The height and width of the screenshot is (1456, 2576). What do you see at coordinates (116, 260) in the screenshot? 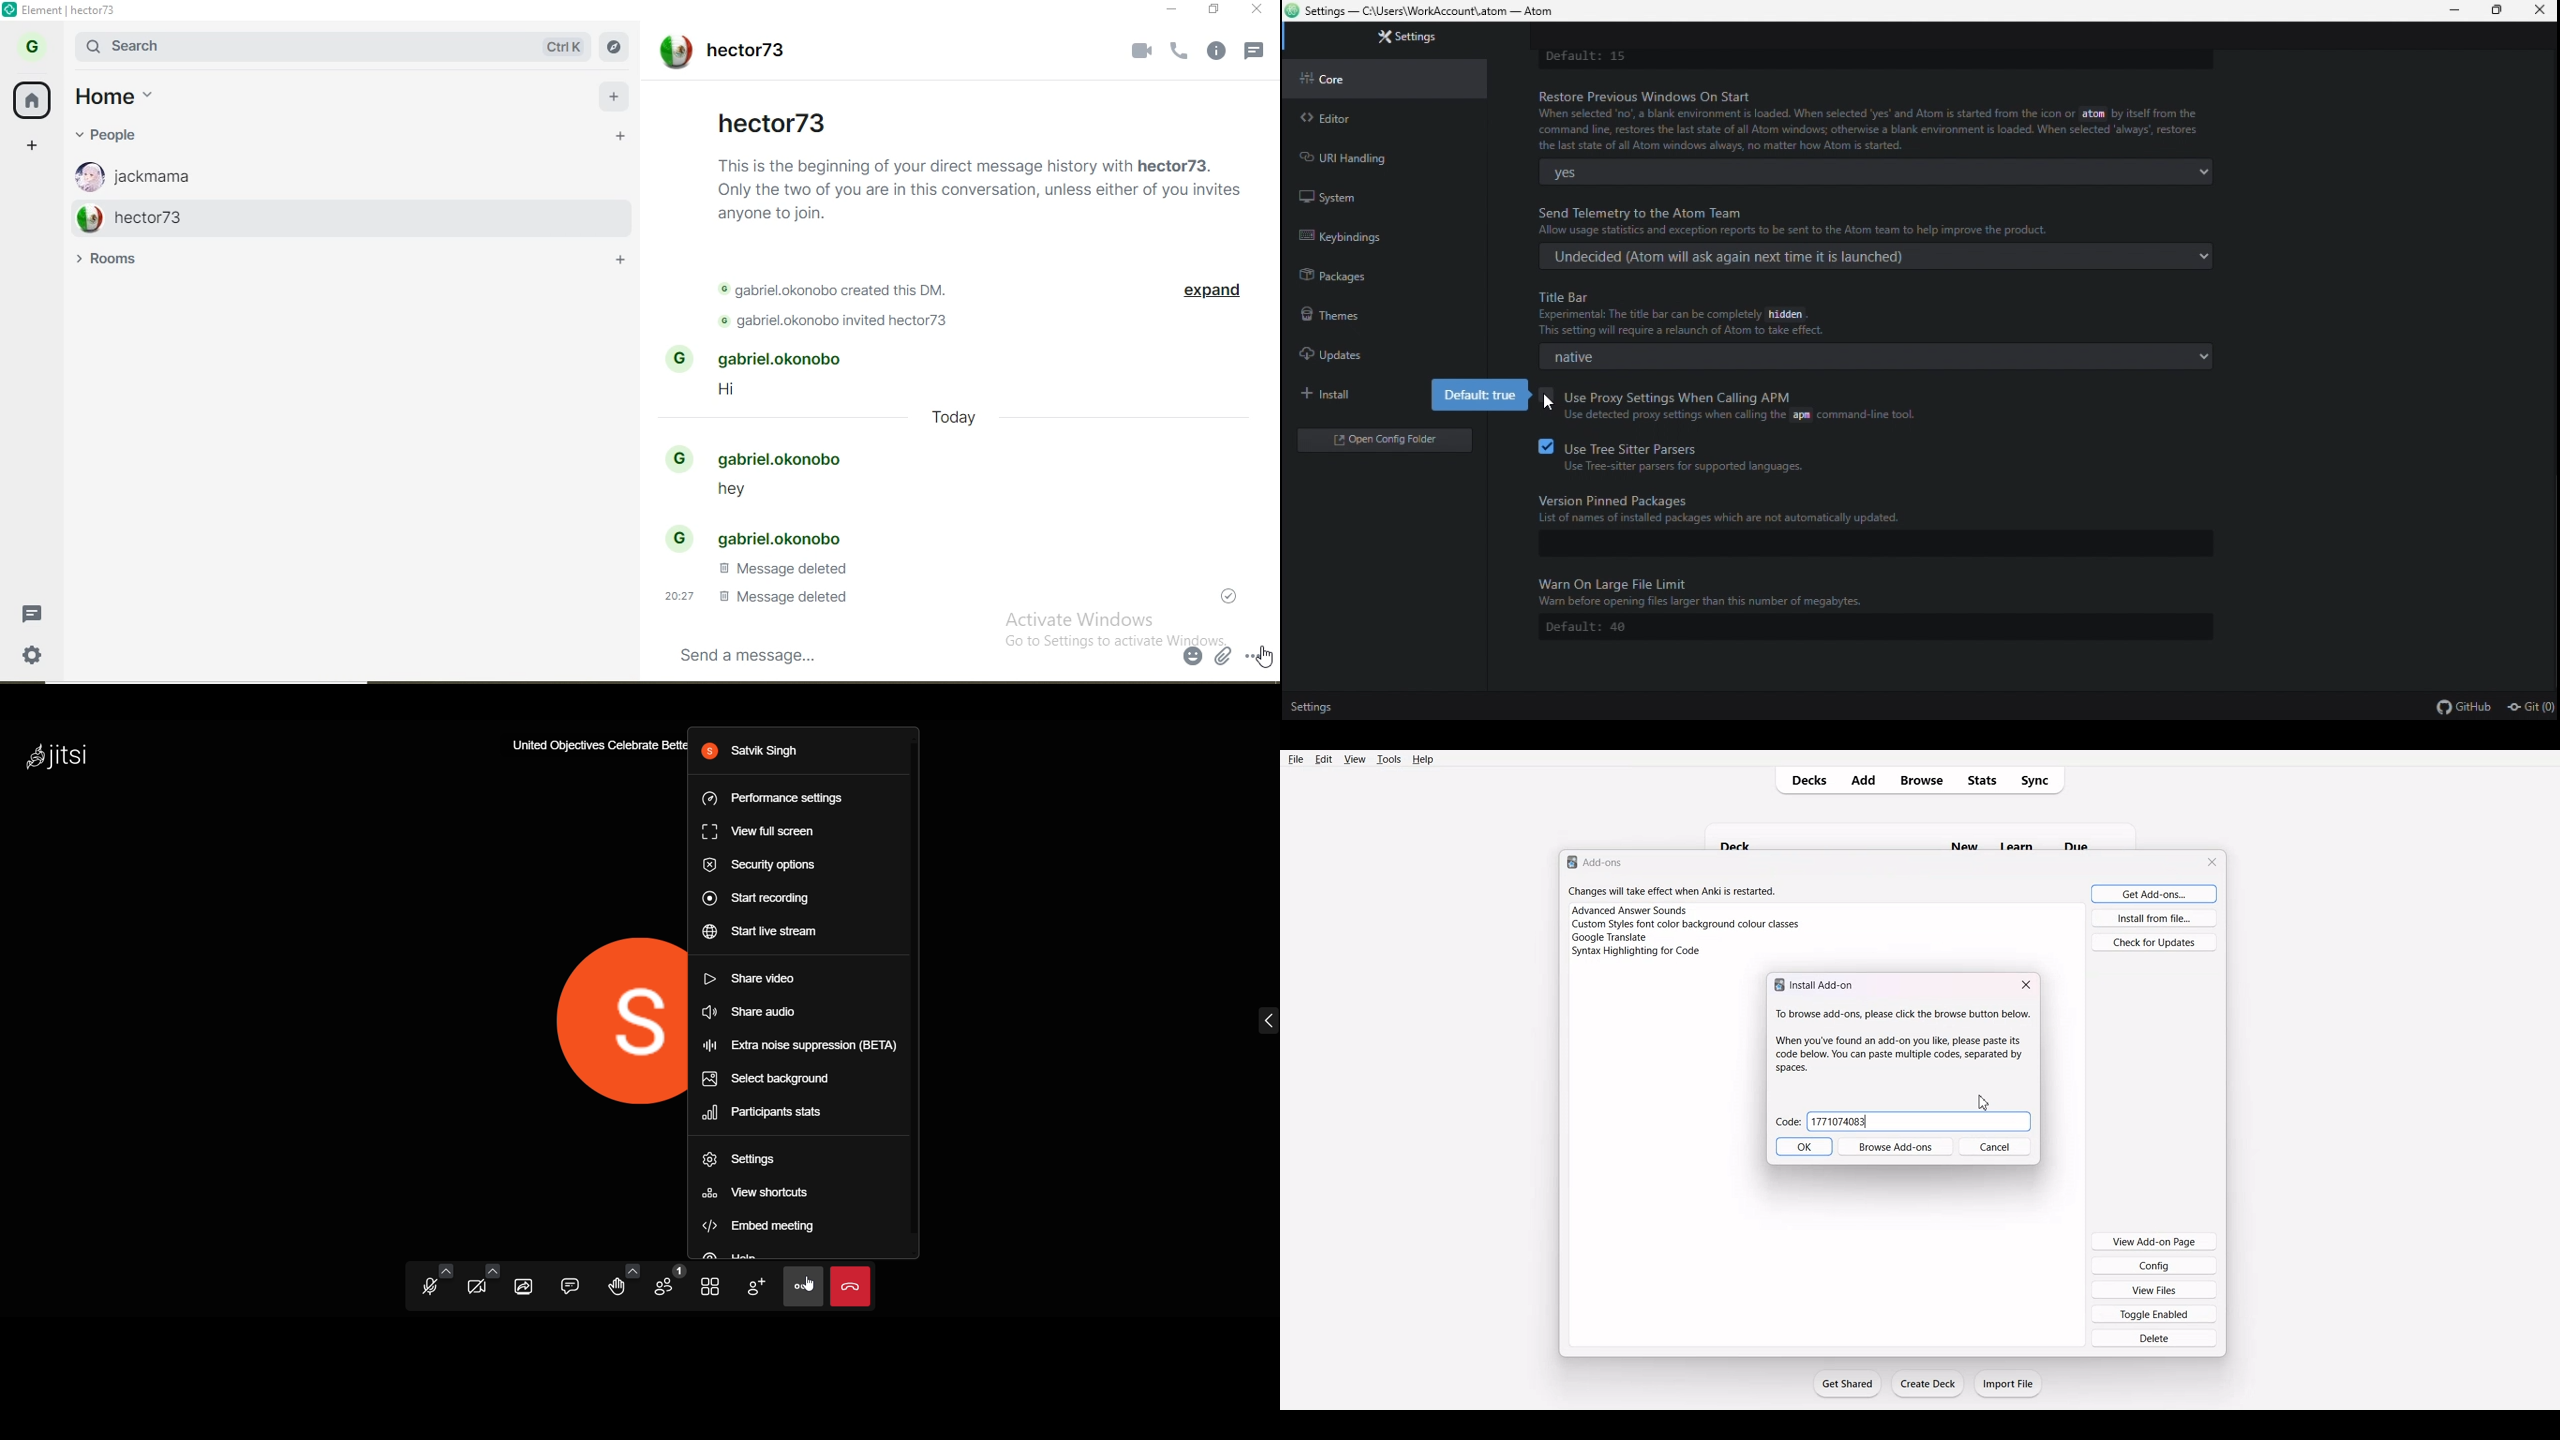
I see `rooms` at bounding box center [116, 260].